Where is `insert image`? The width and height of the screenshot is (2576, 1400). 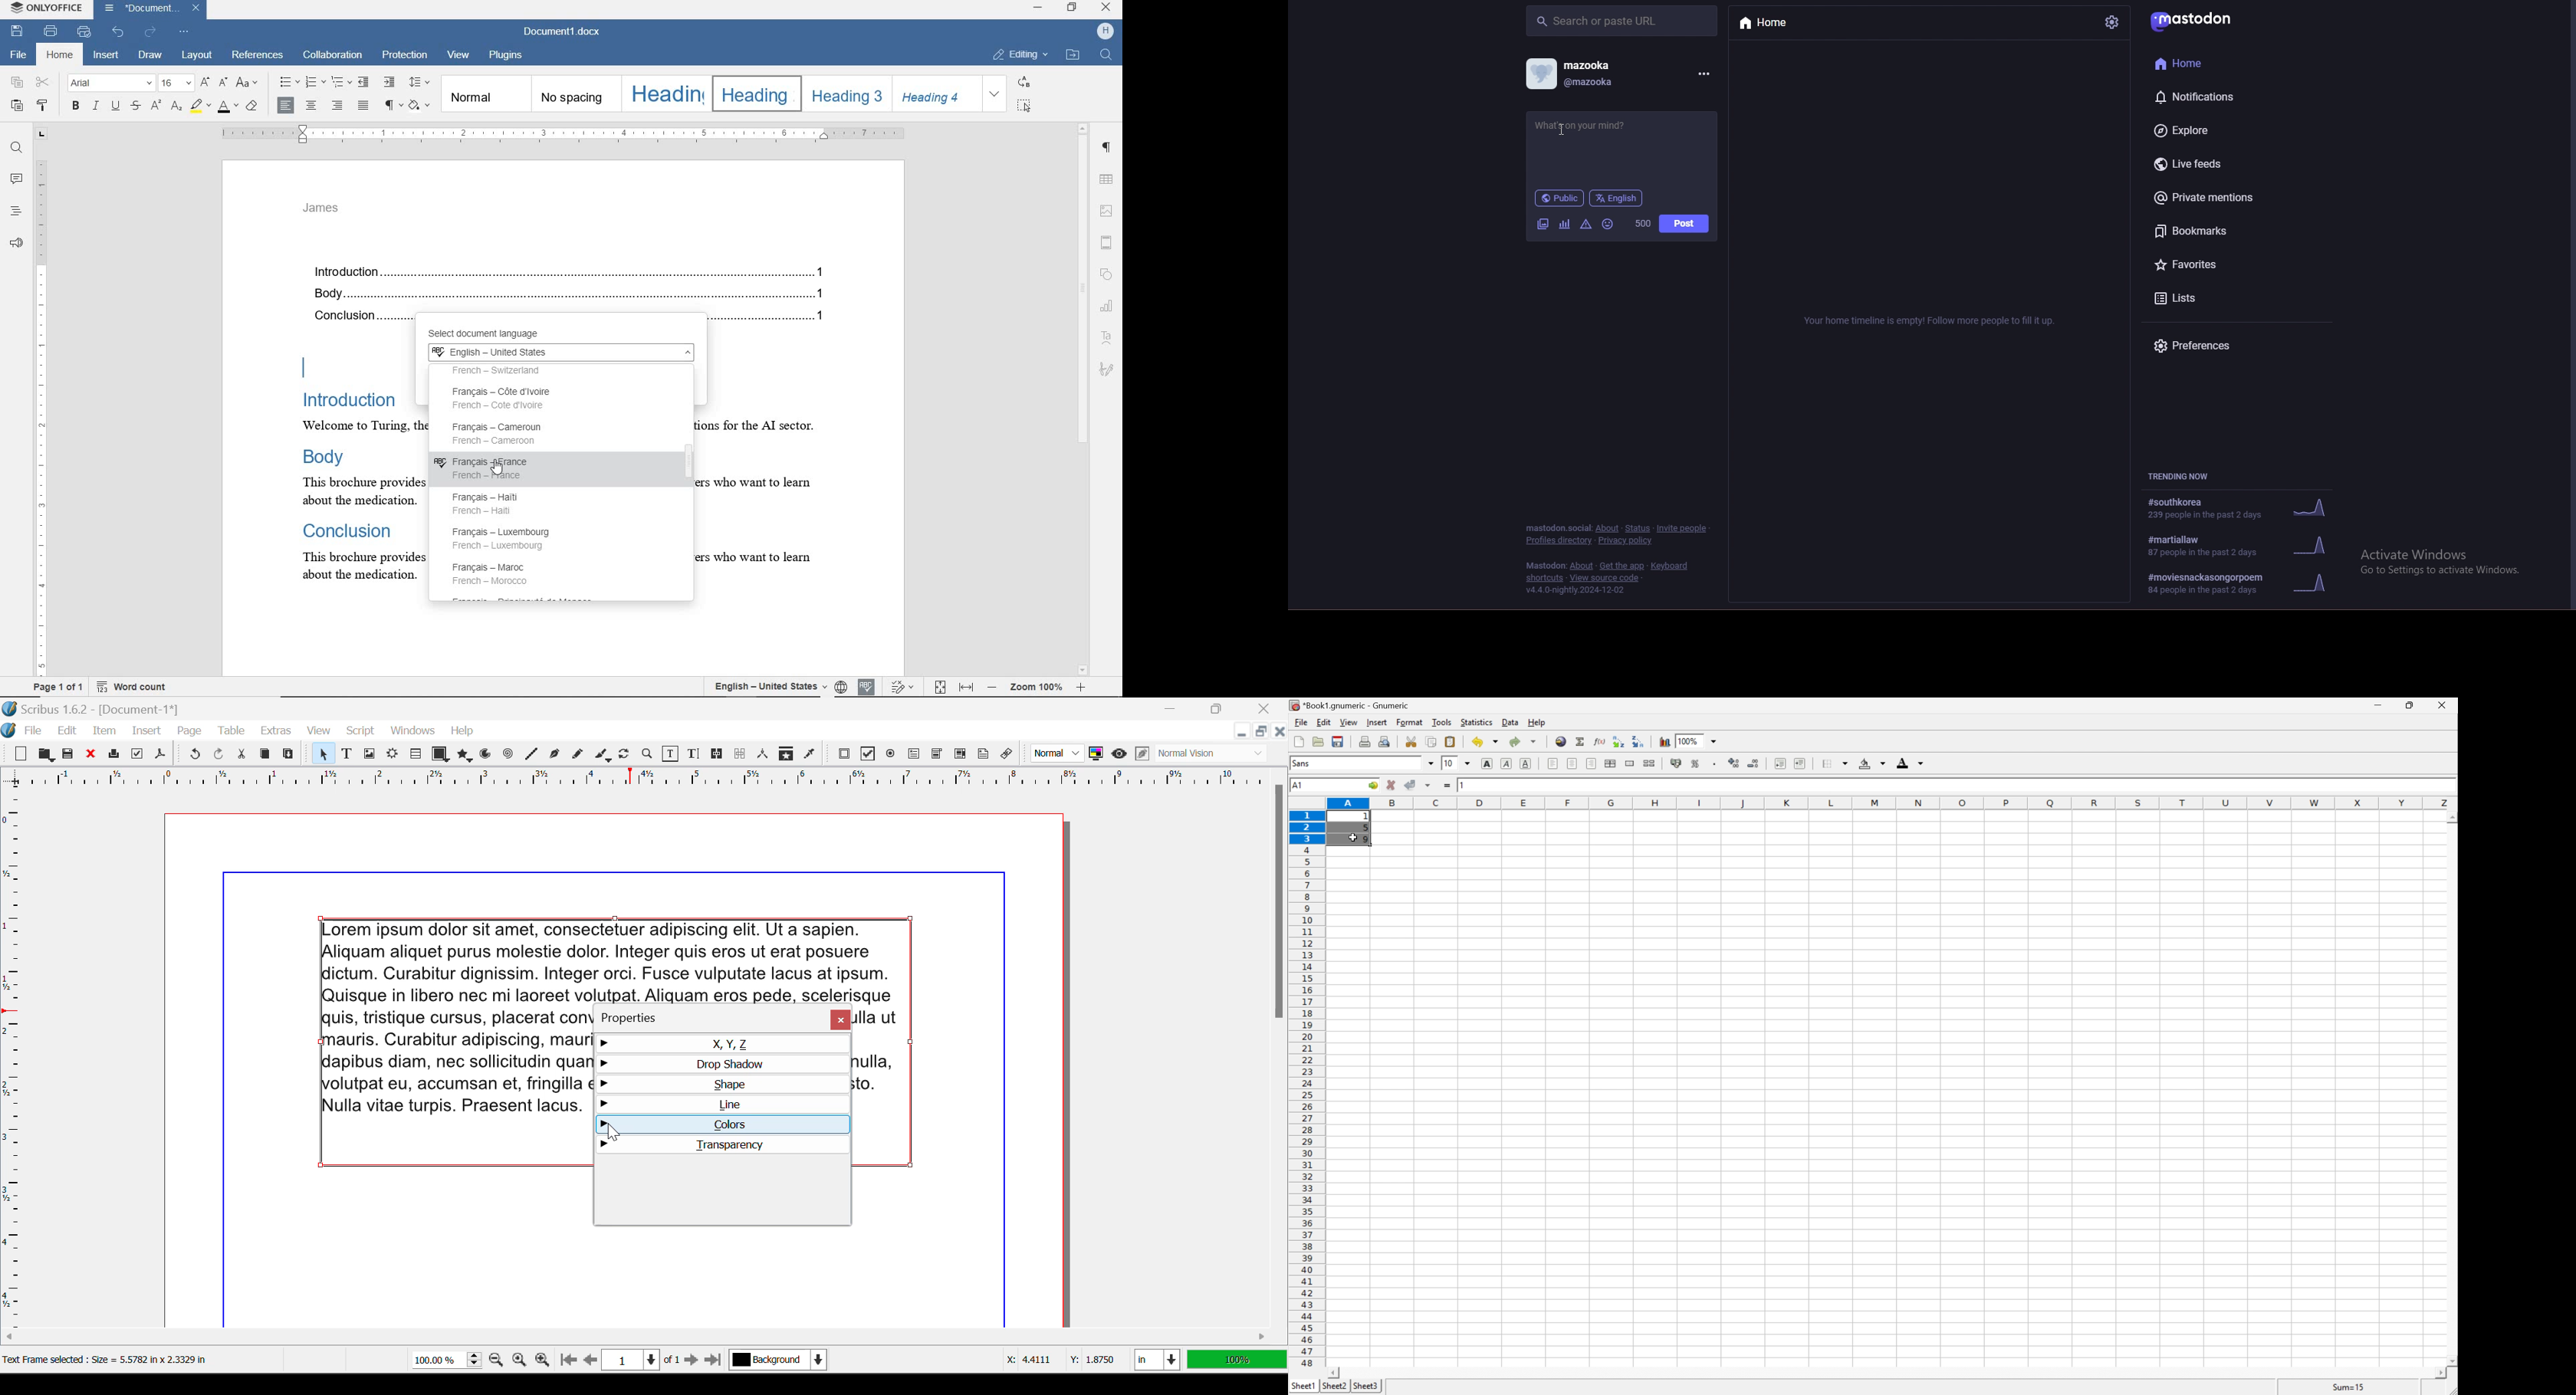
insert image is located at coordinates (1107, 211).